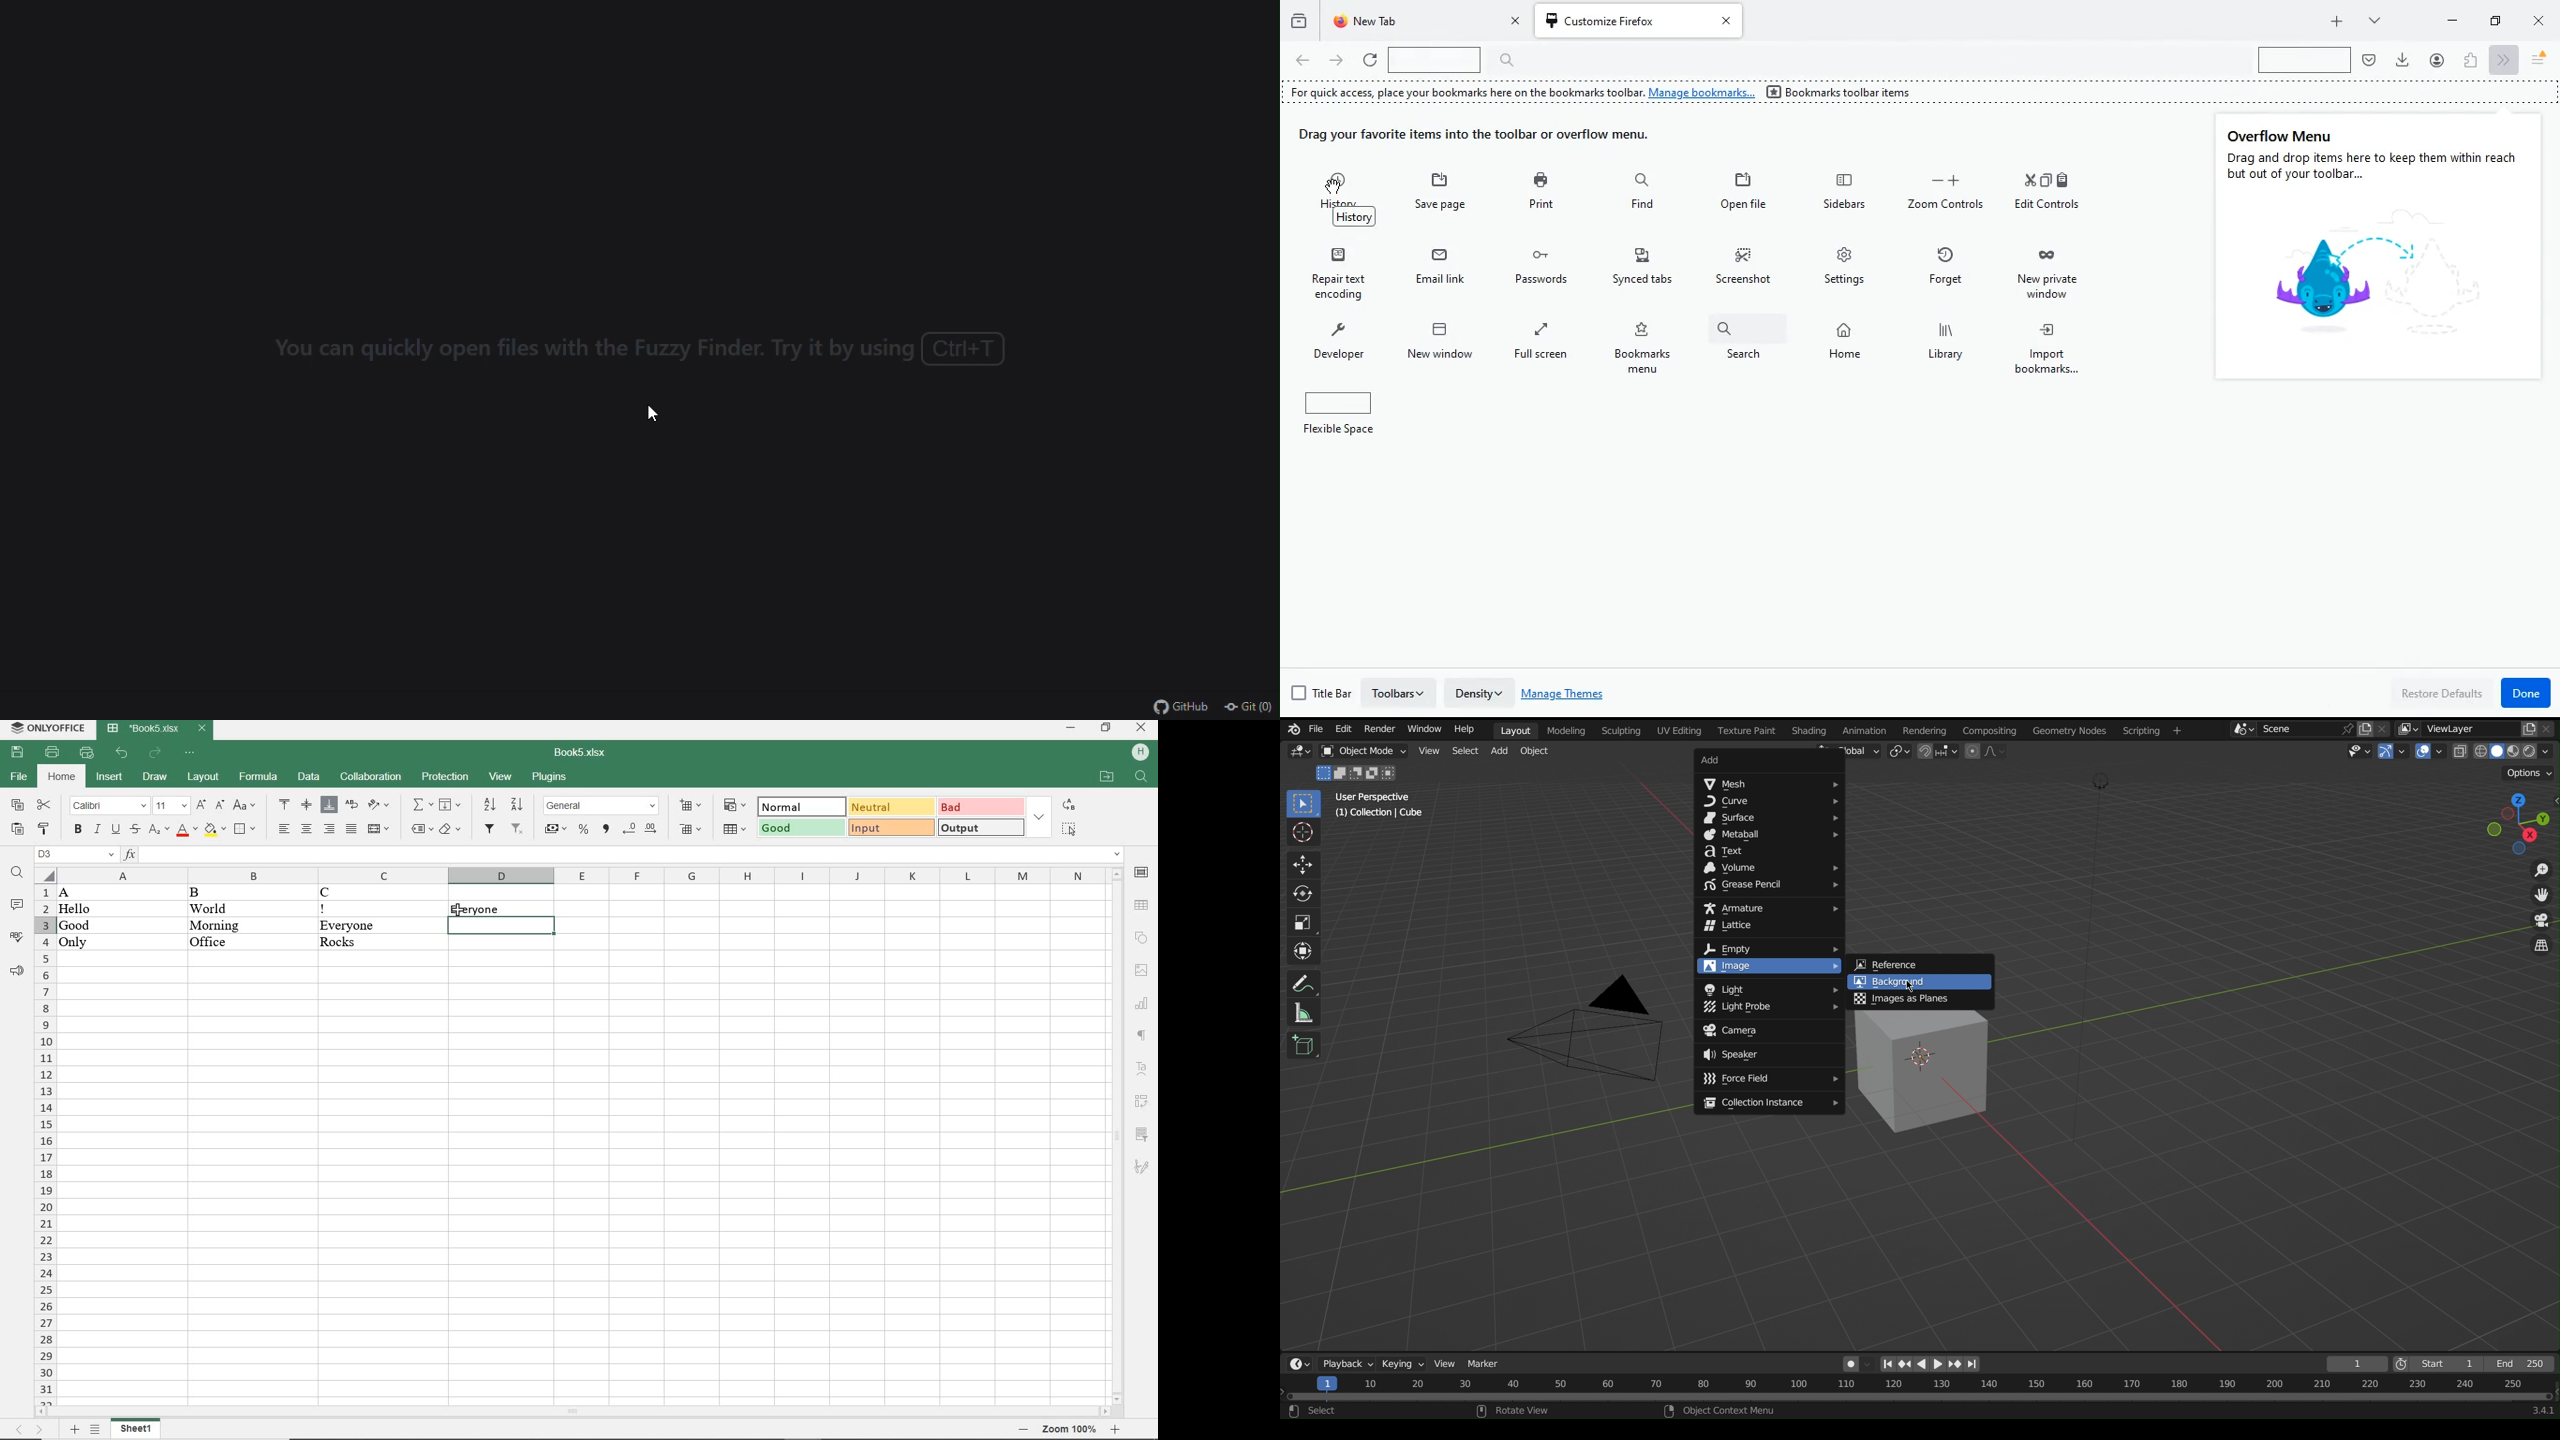 Image resolution: width=2576 pixels, height=1456 pixels. I want to click on search, so click(2303, 61).